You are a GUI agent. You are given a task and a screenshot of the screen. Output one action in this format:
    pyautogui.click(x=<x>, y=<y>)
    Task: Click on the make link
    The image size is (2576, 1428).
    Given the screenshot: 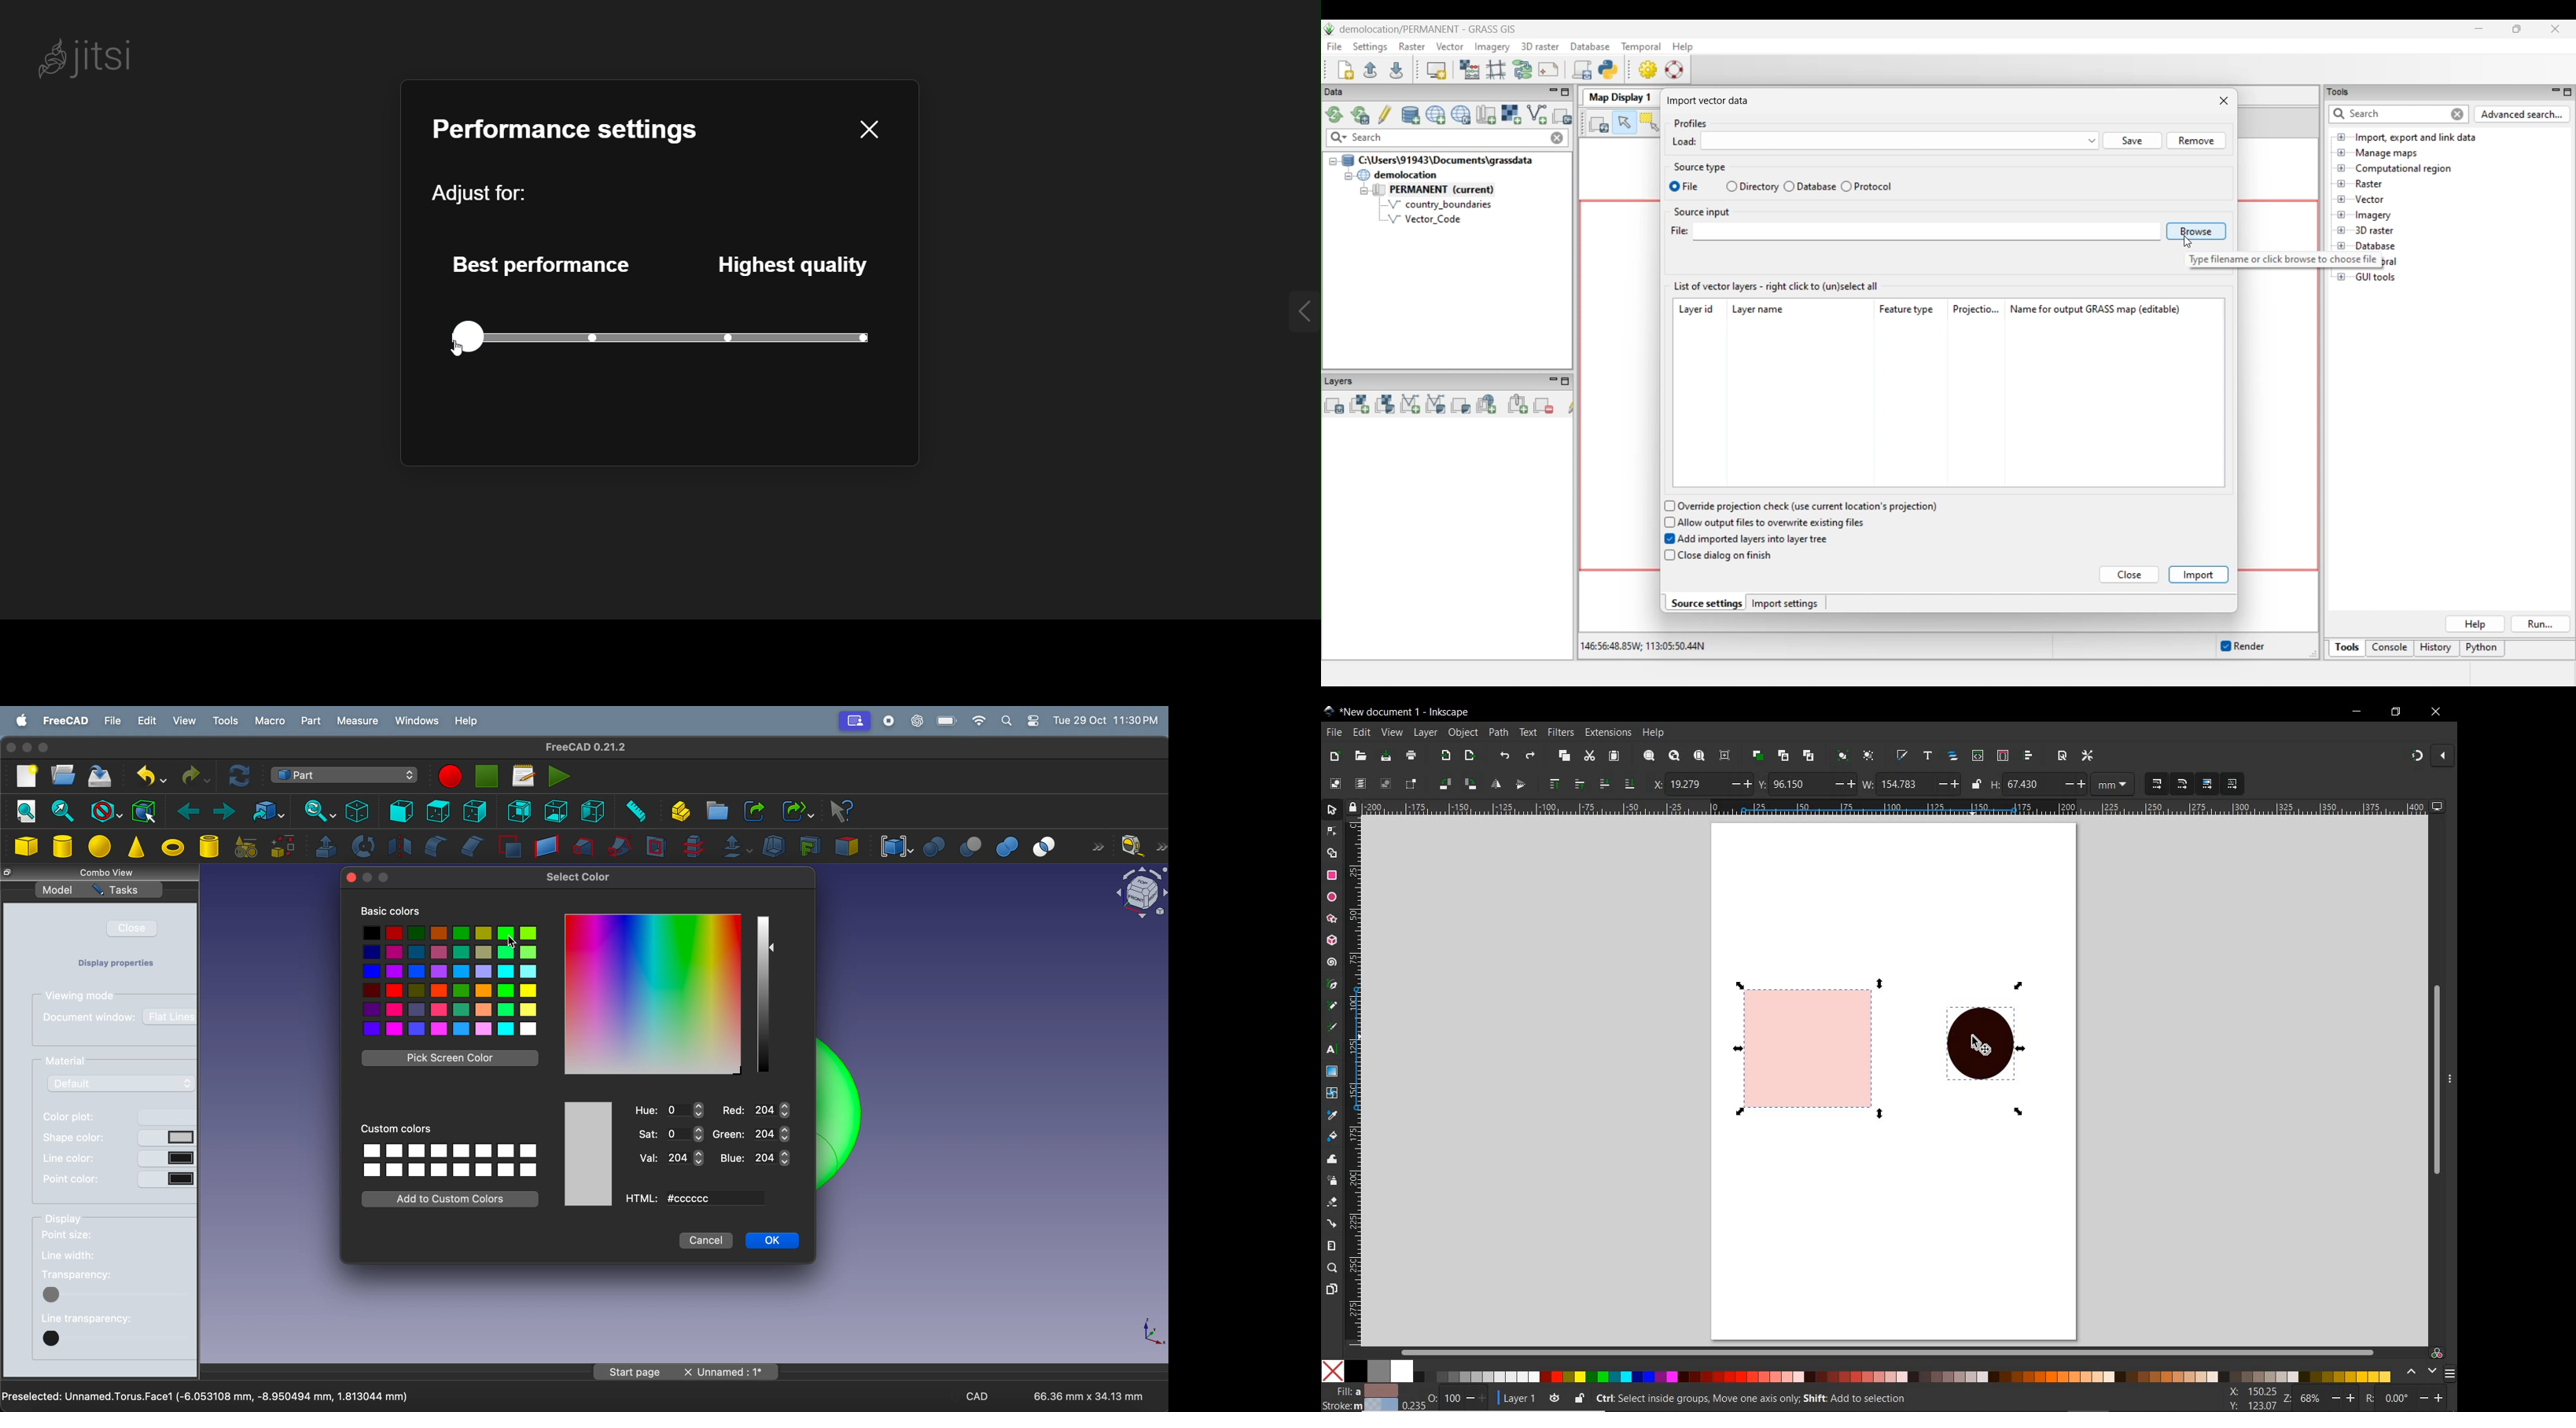 What is the action you would take?
    pyautogui.click(x=754, y=811)
    